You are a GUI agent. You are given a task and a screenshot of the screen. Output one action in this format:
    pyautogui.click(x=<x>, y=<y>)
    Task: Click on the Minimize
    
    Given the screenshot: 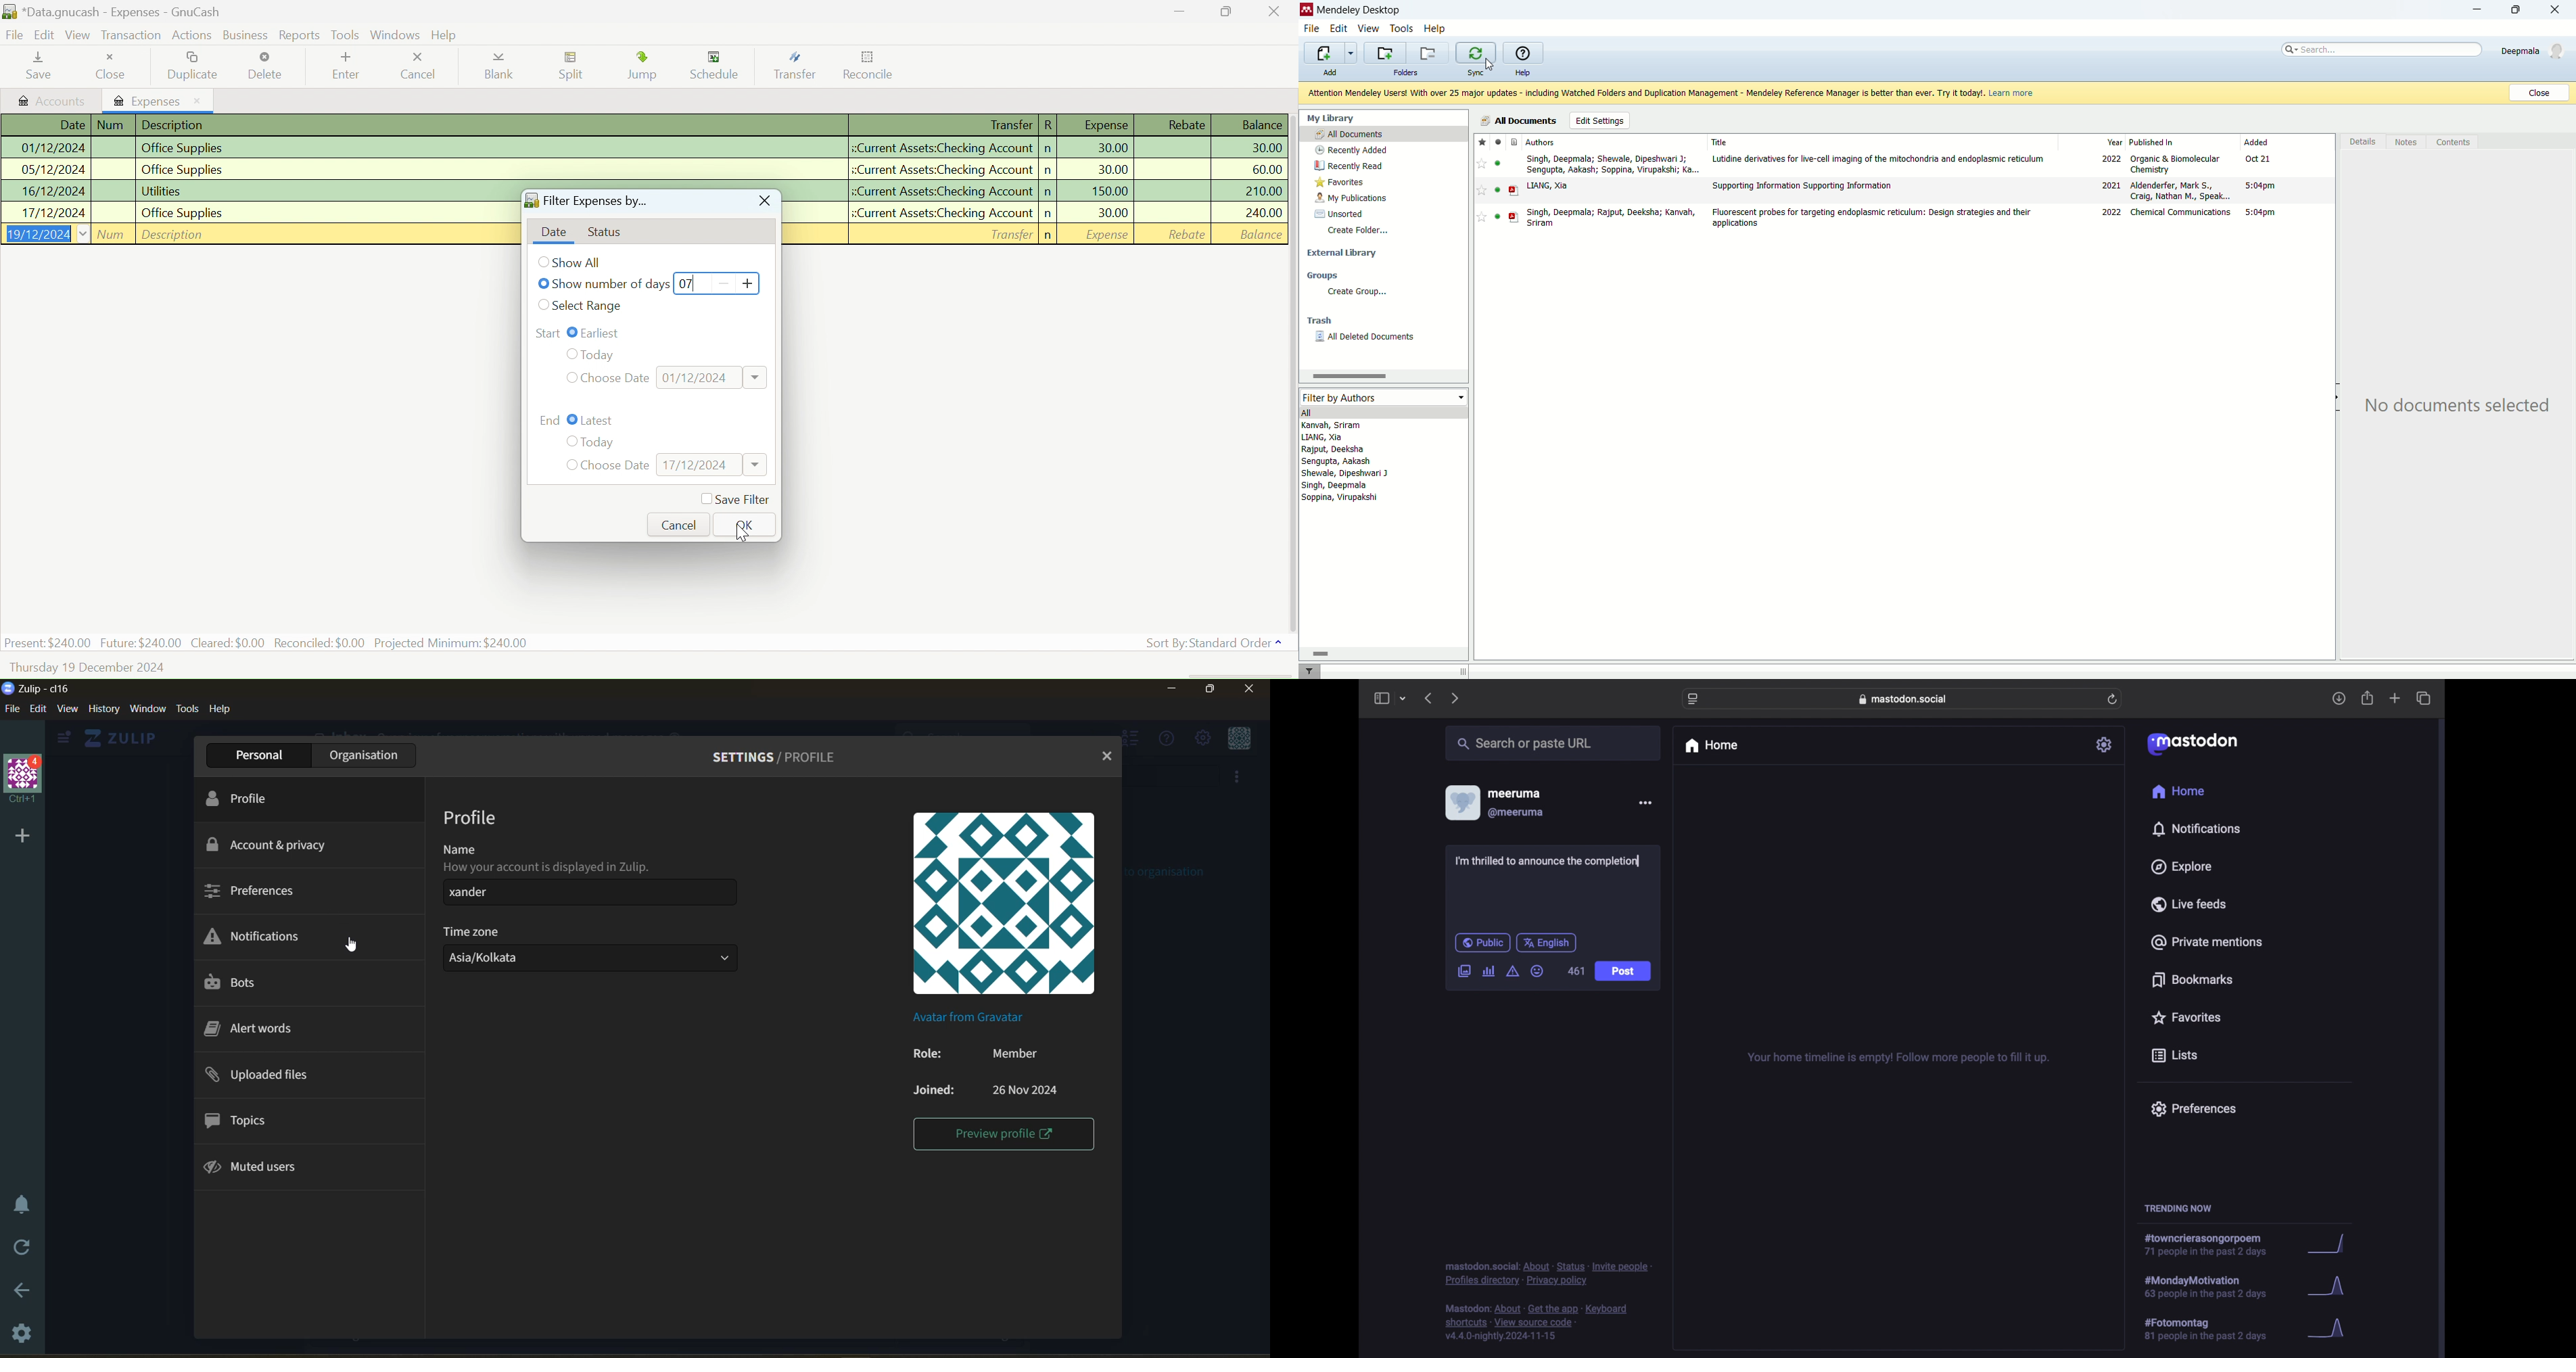 What is the action you would take?
    pyautogui.click(x=1173, y=690)
    